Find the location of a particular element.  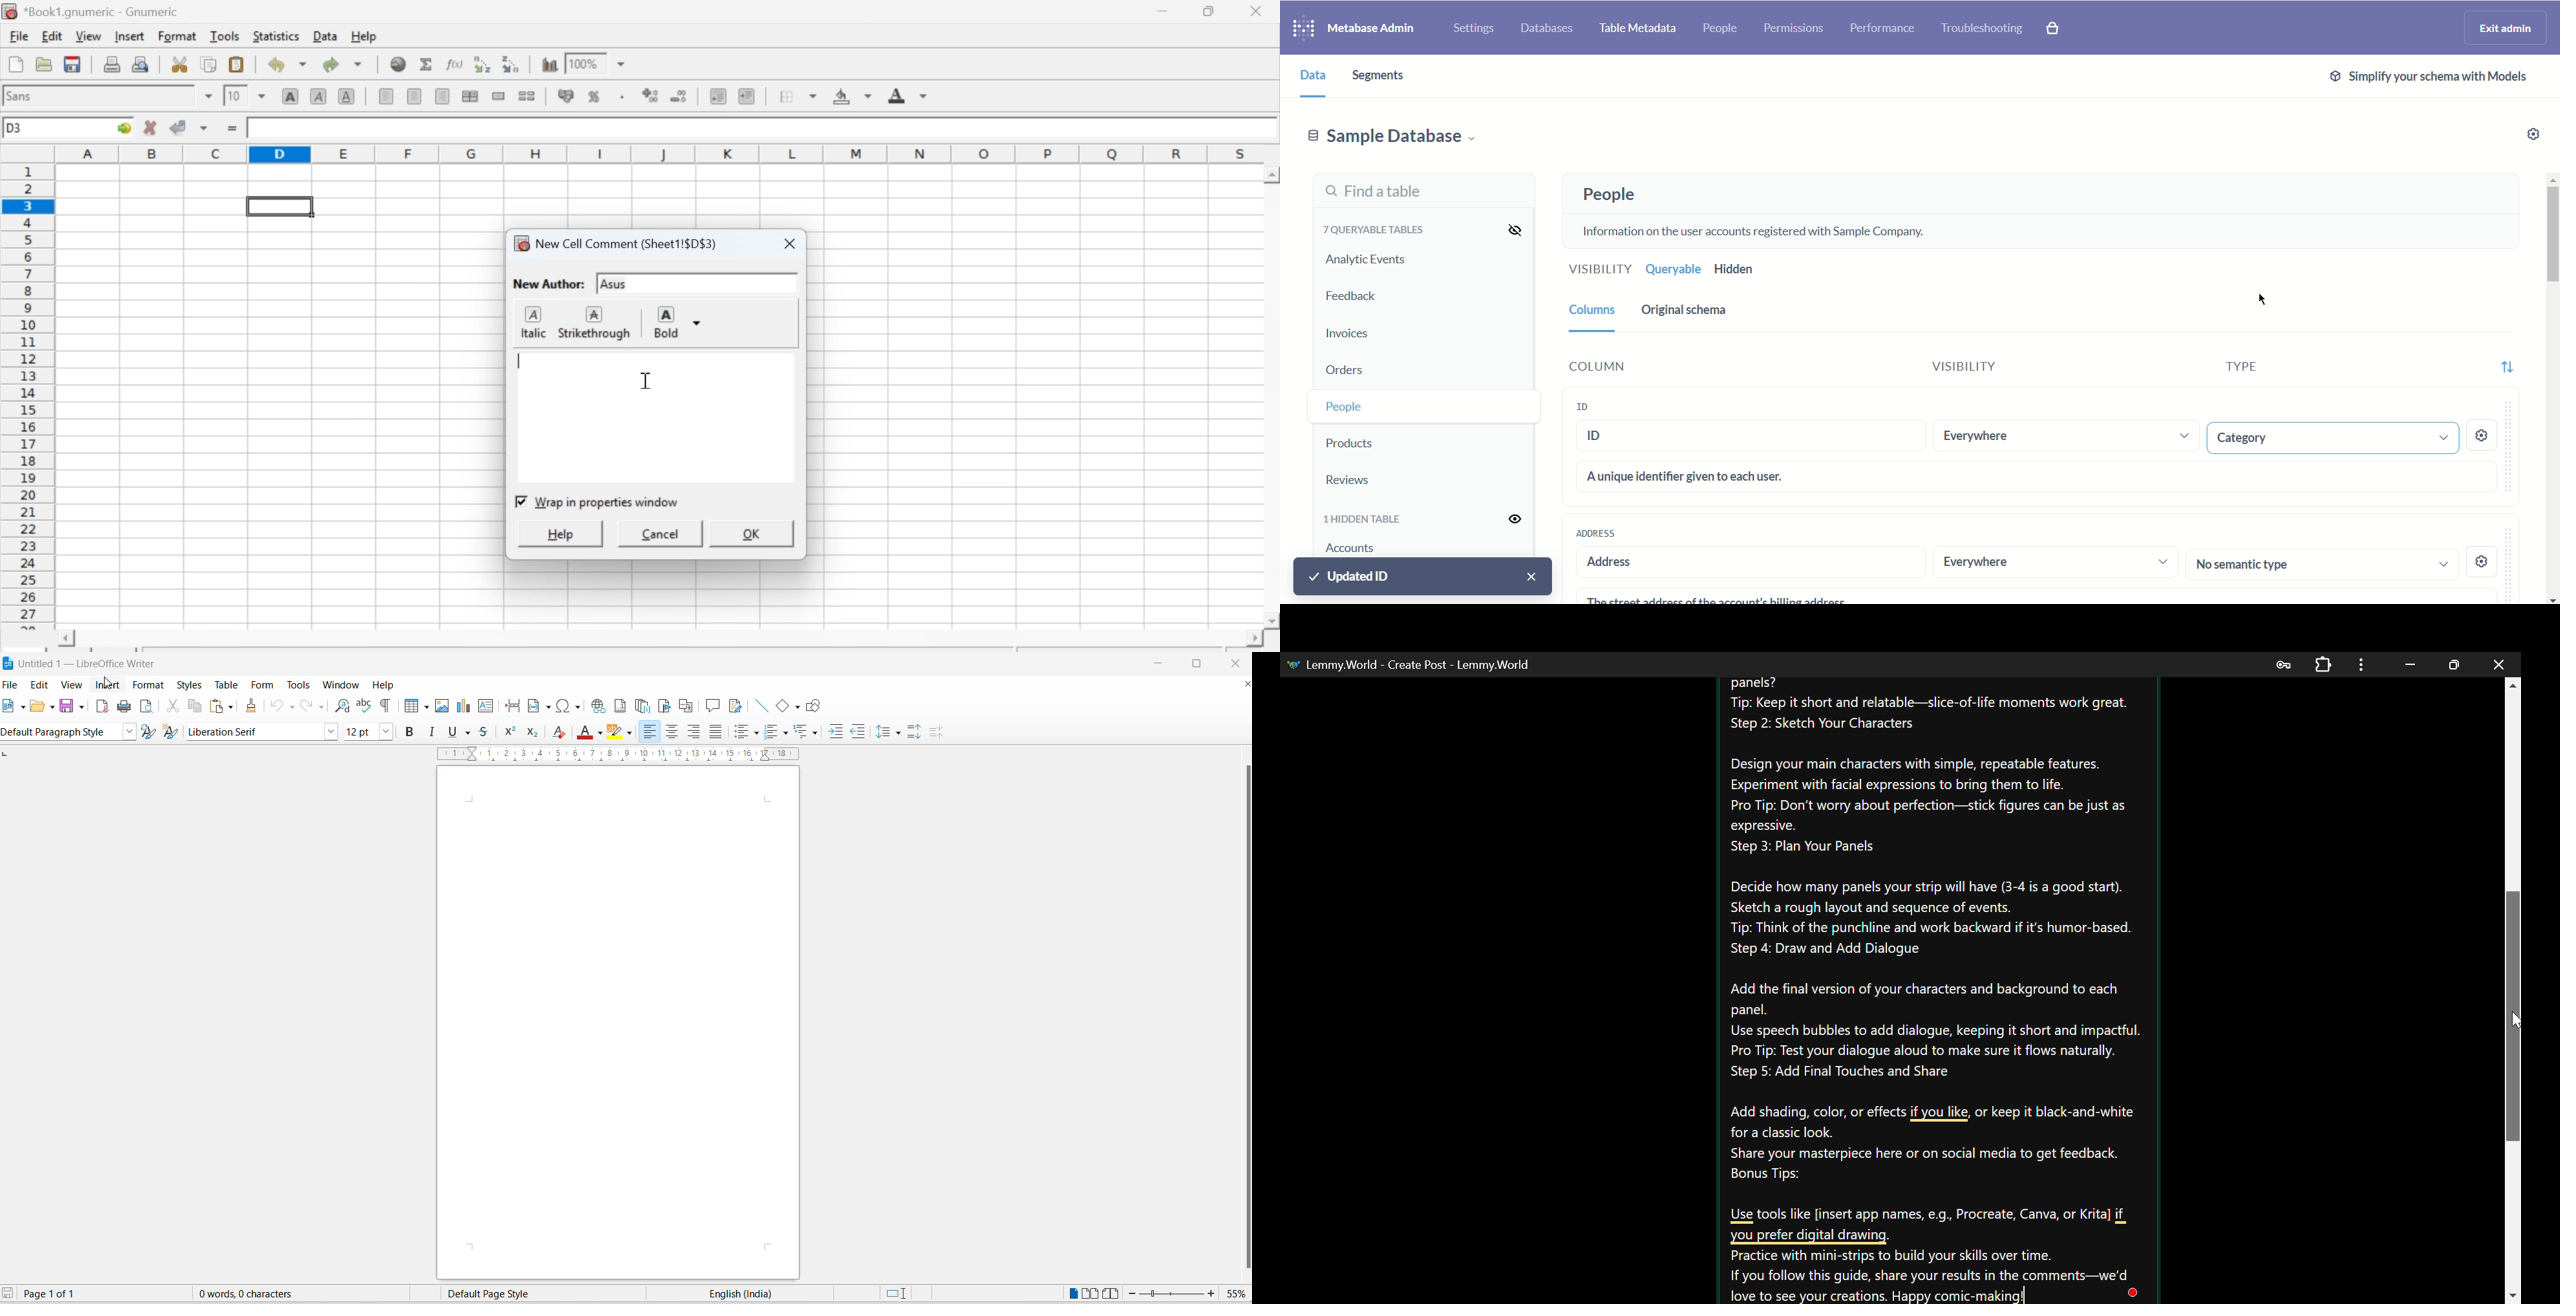

scroll up is located at coordinates (1272, 175).